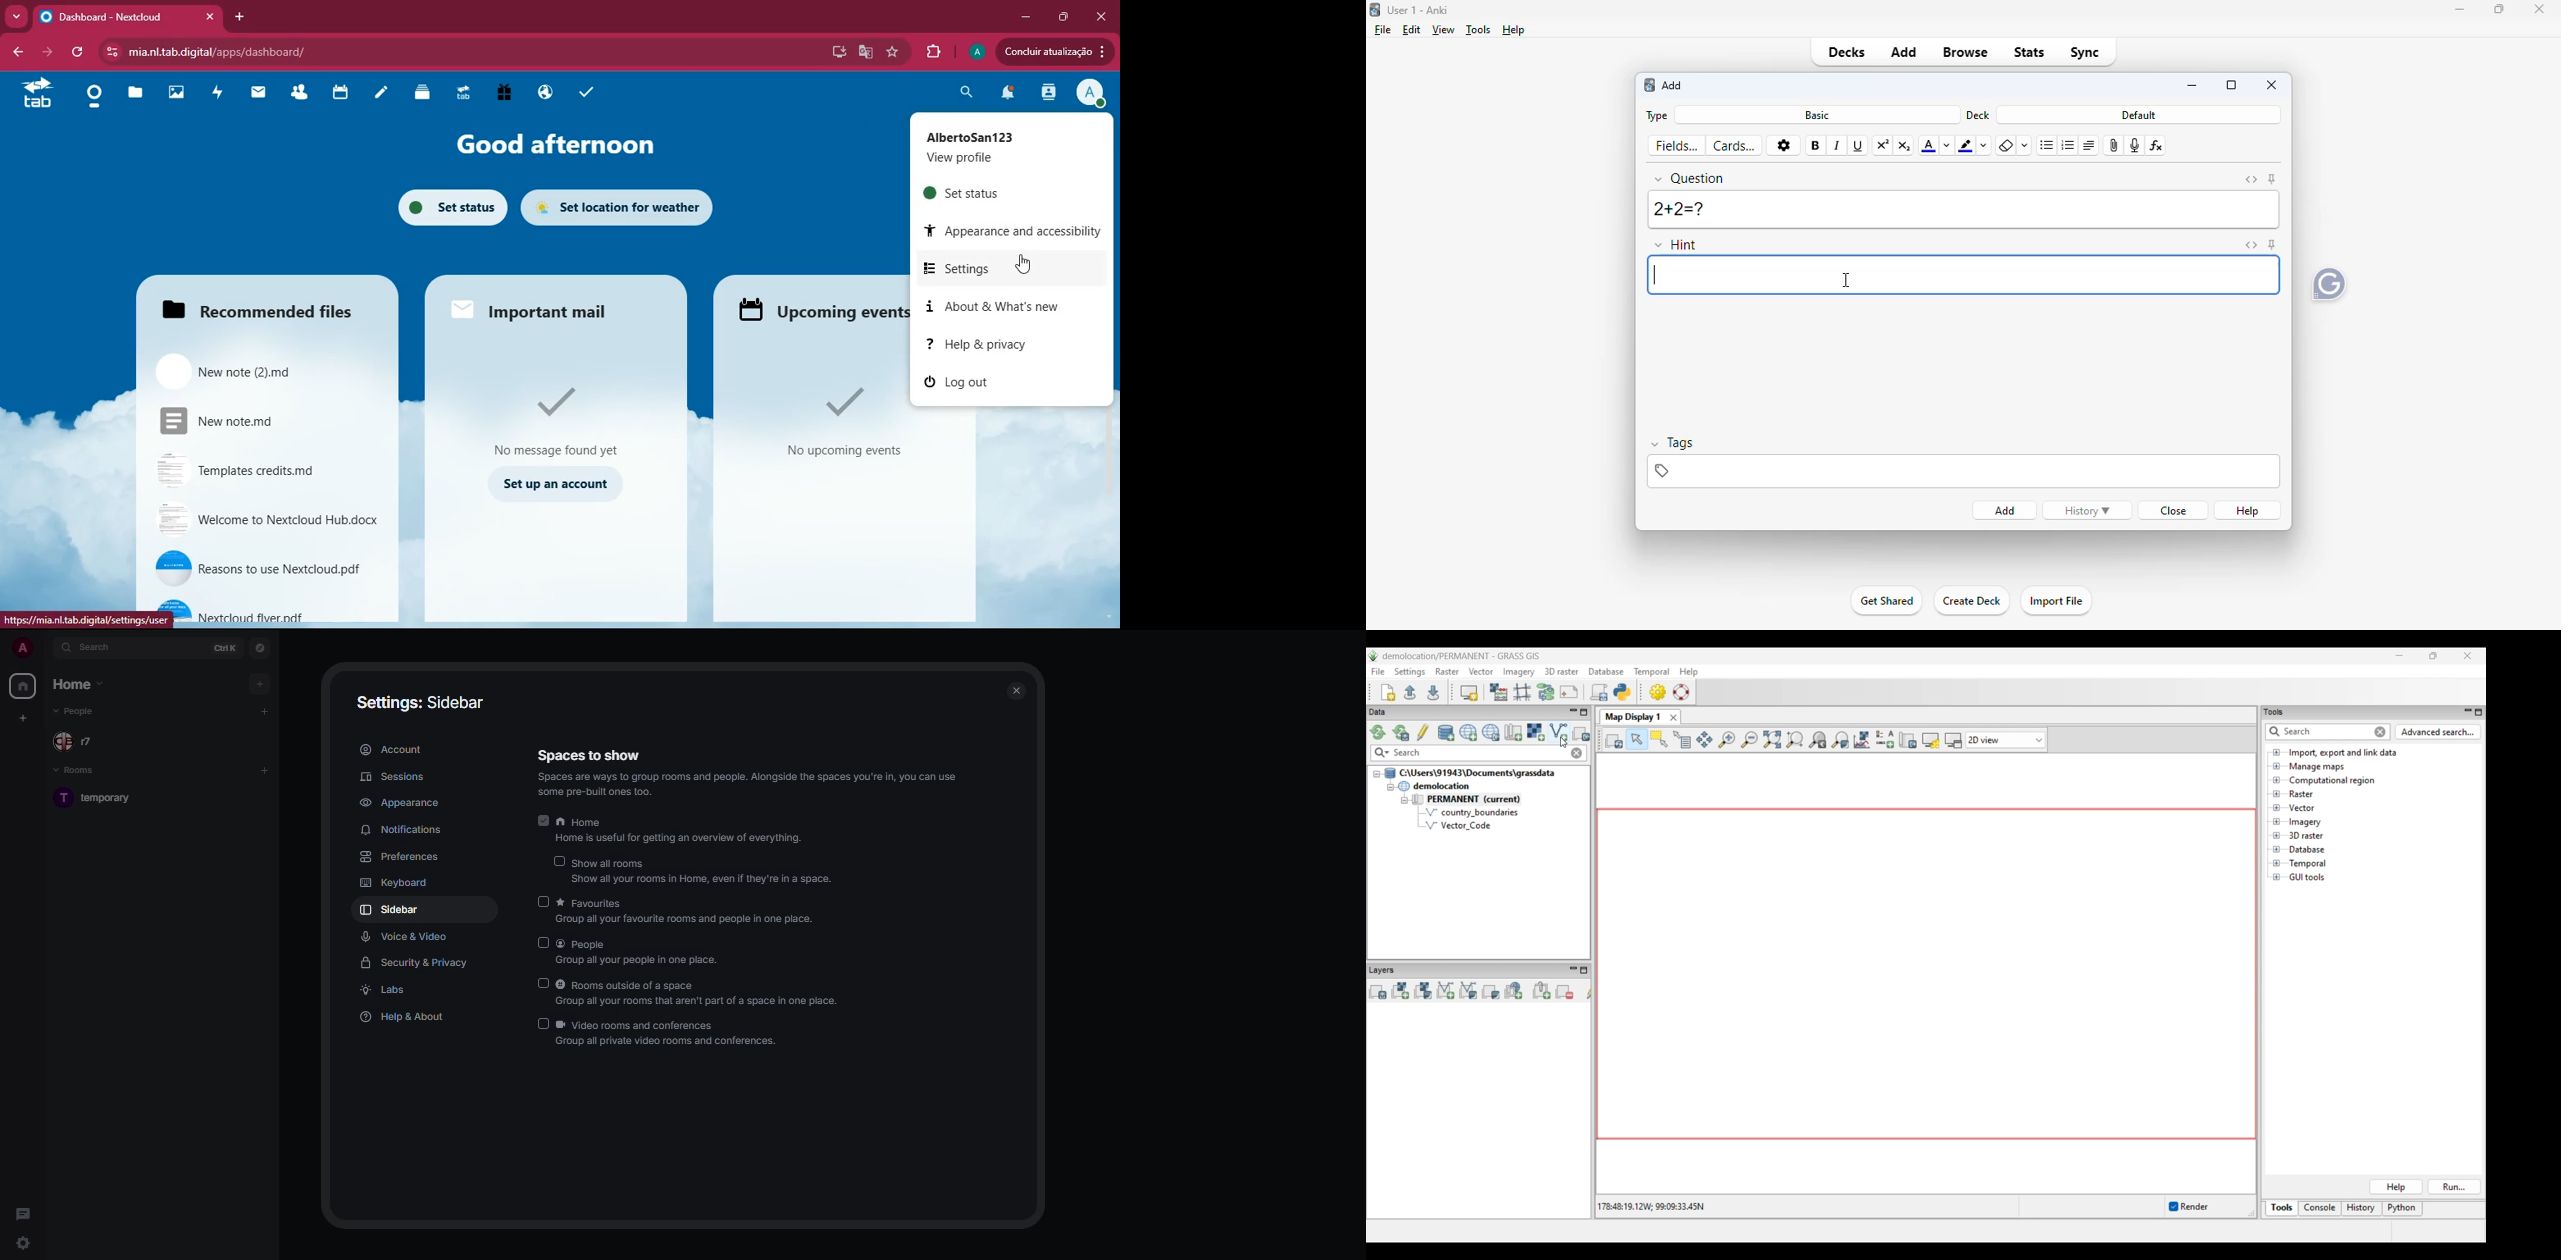 This screenshot has height=1260, width=2576. I want to click on search, so click(100, 648).